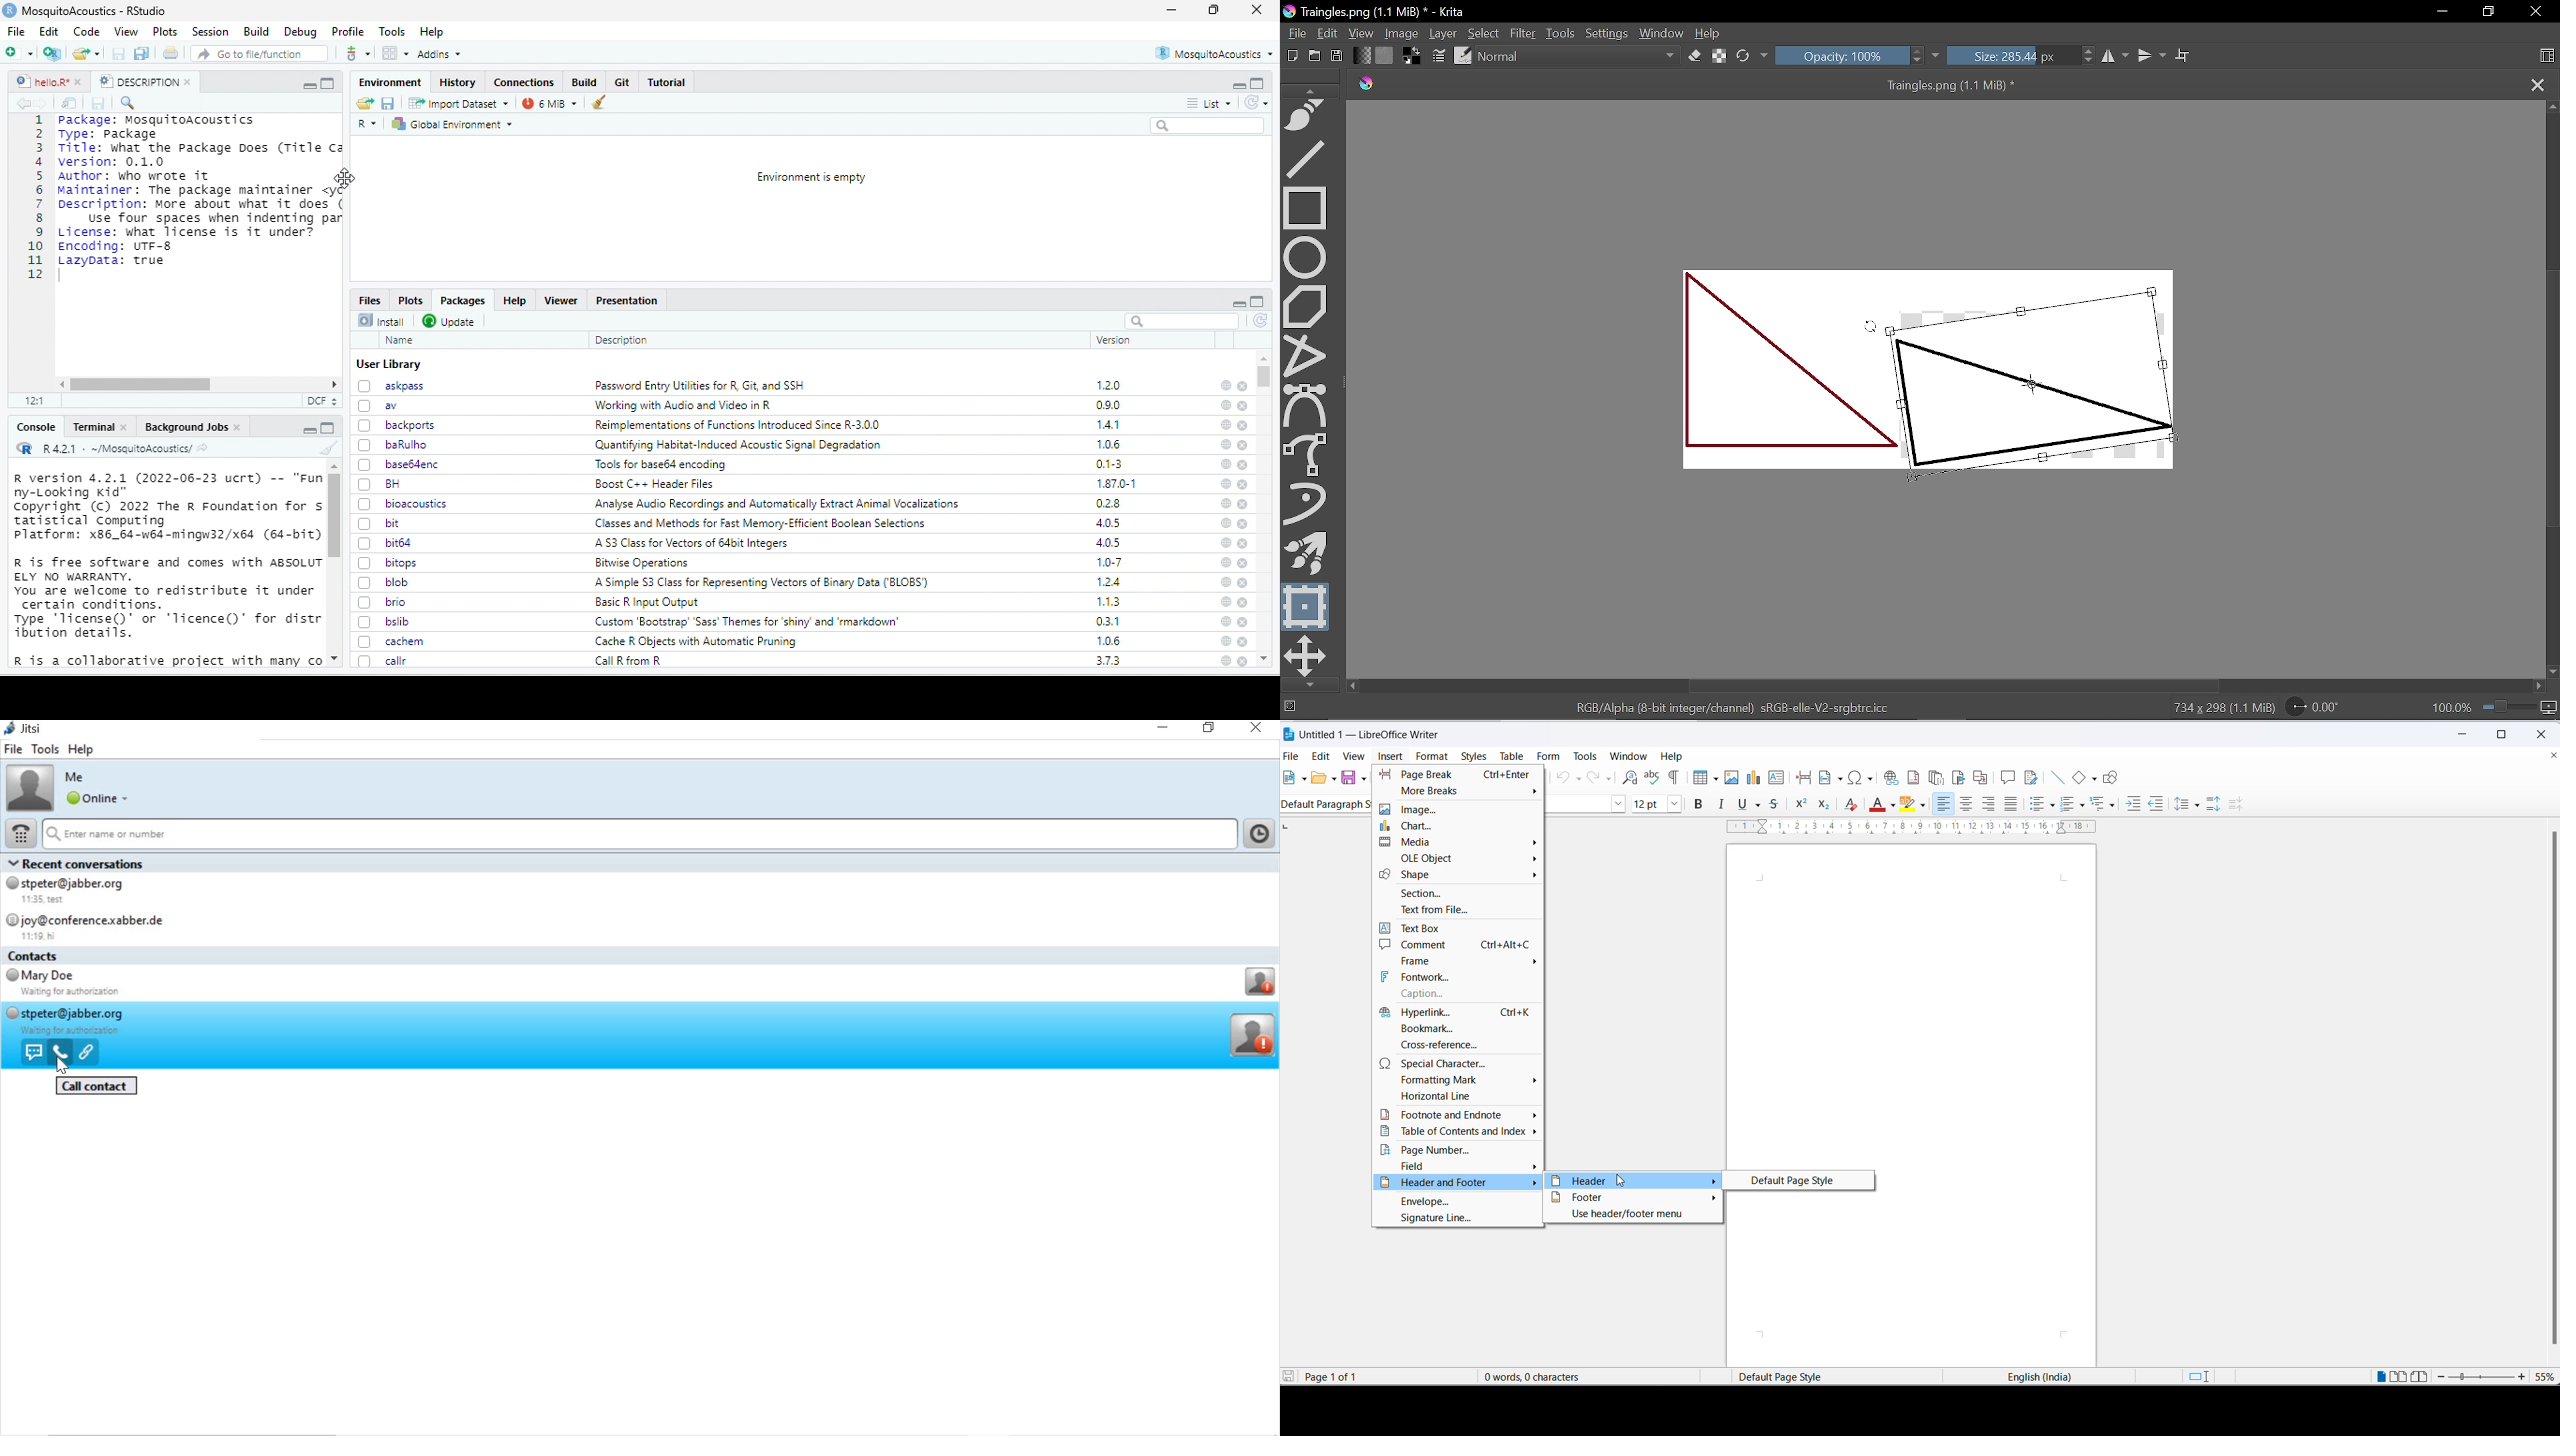  What do you see at coordinates (434, 32) in the screenshot?
I see `Help` at bounding box center [434, 32].